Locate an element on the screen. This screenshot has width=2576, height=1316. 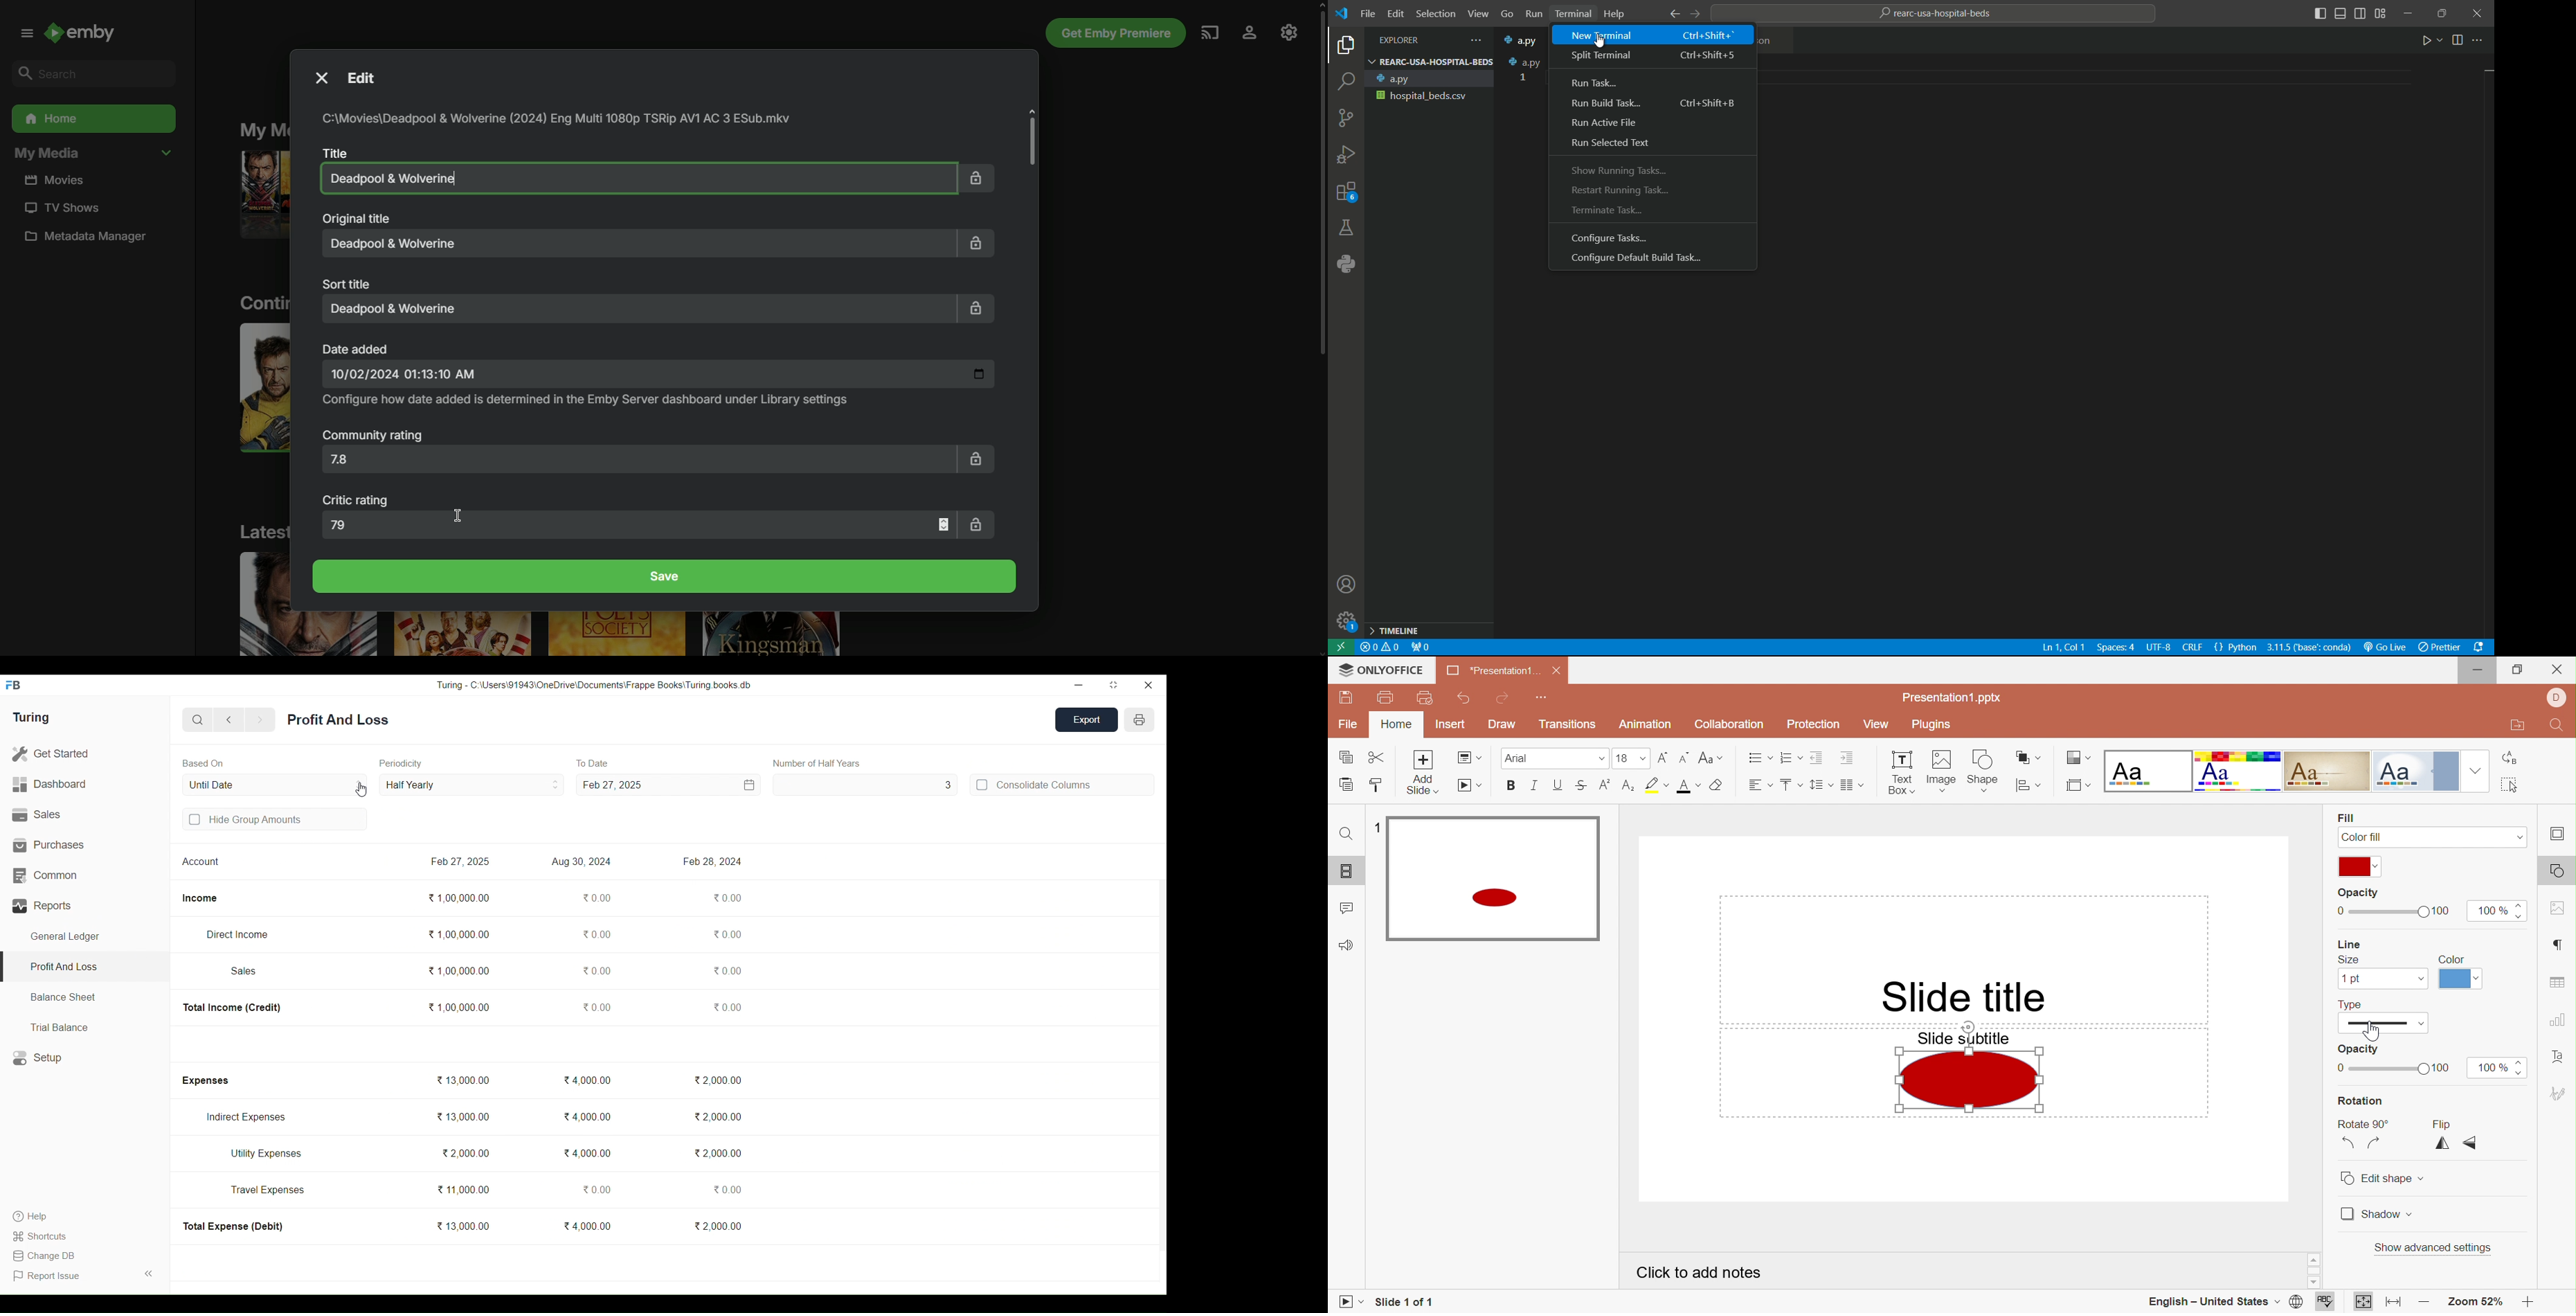
extensions is located at coordinates (1345, 190).